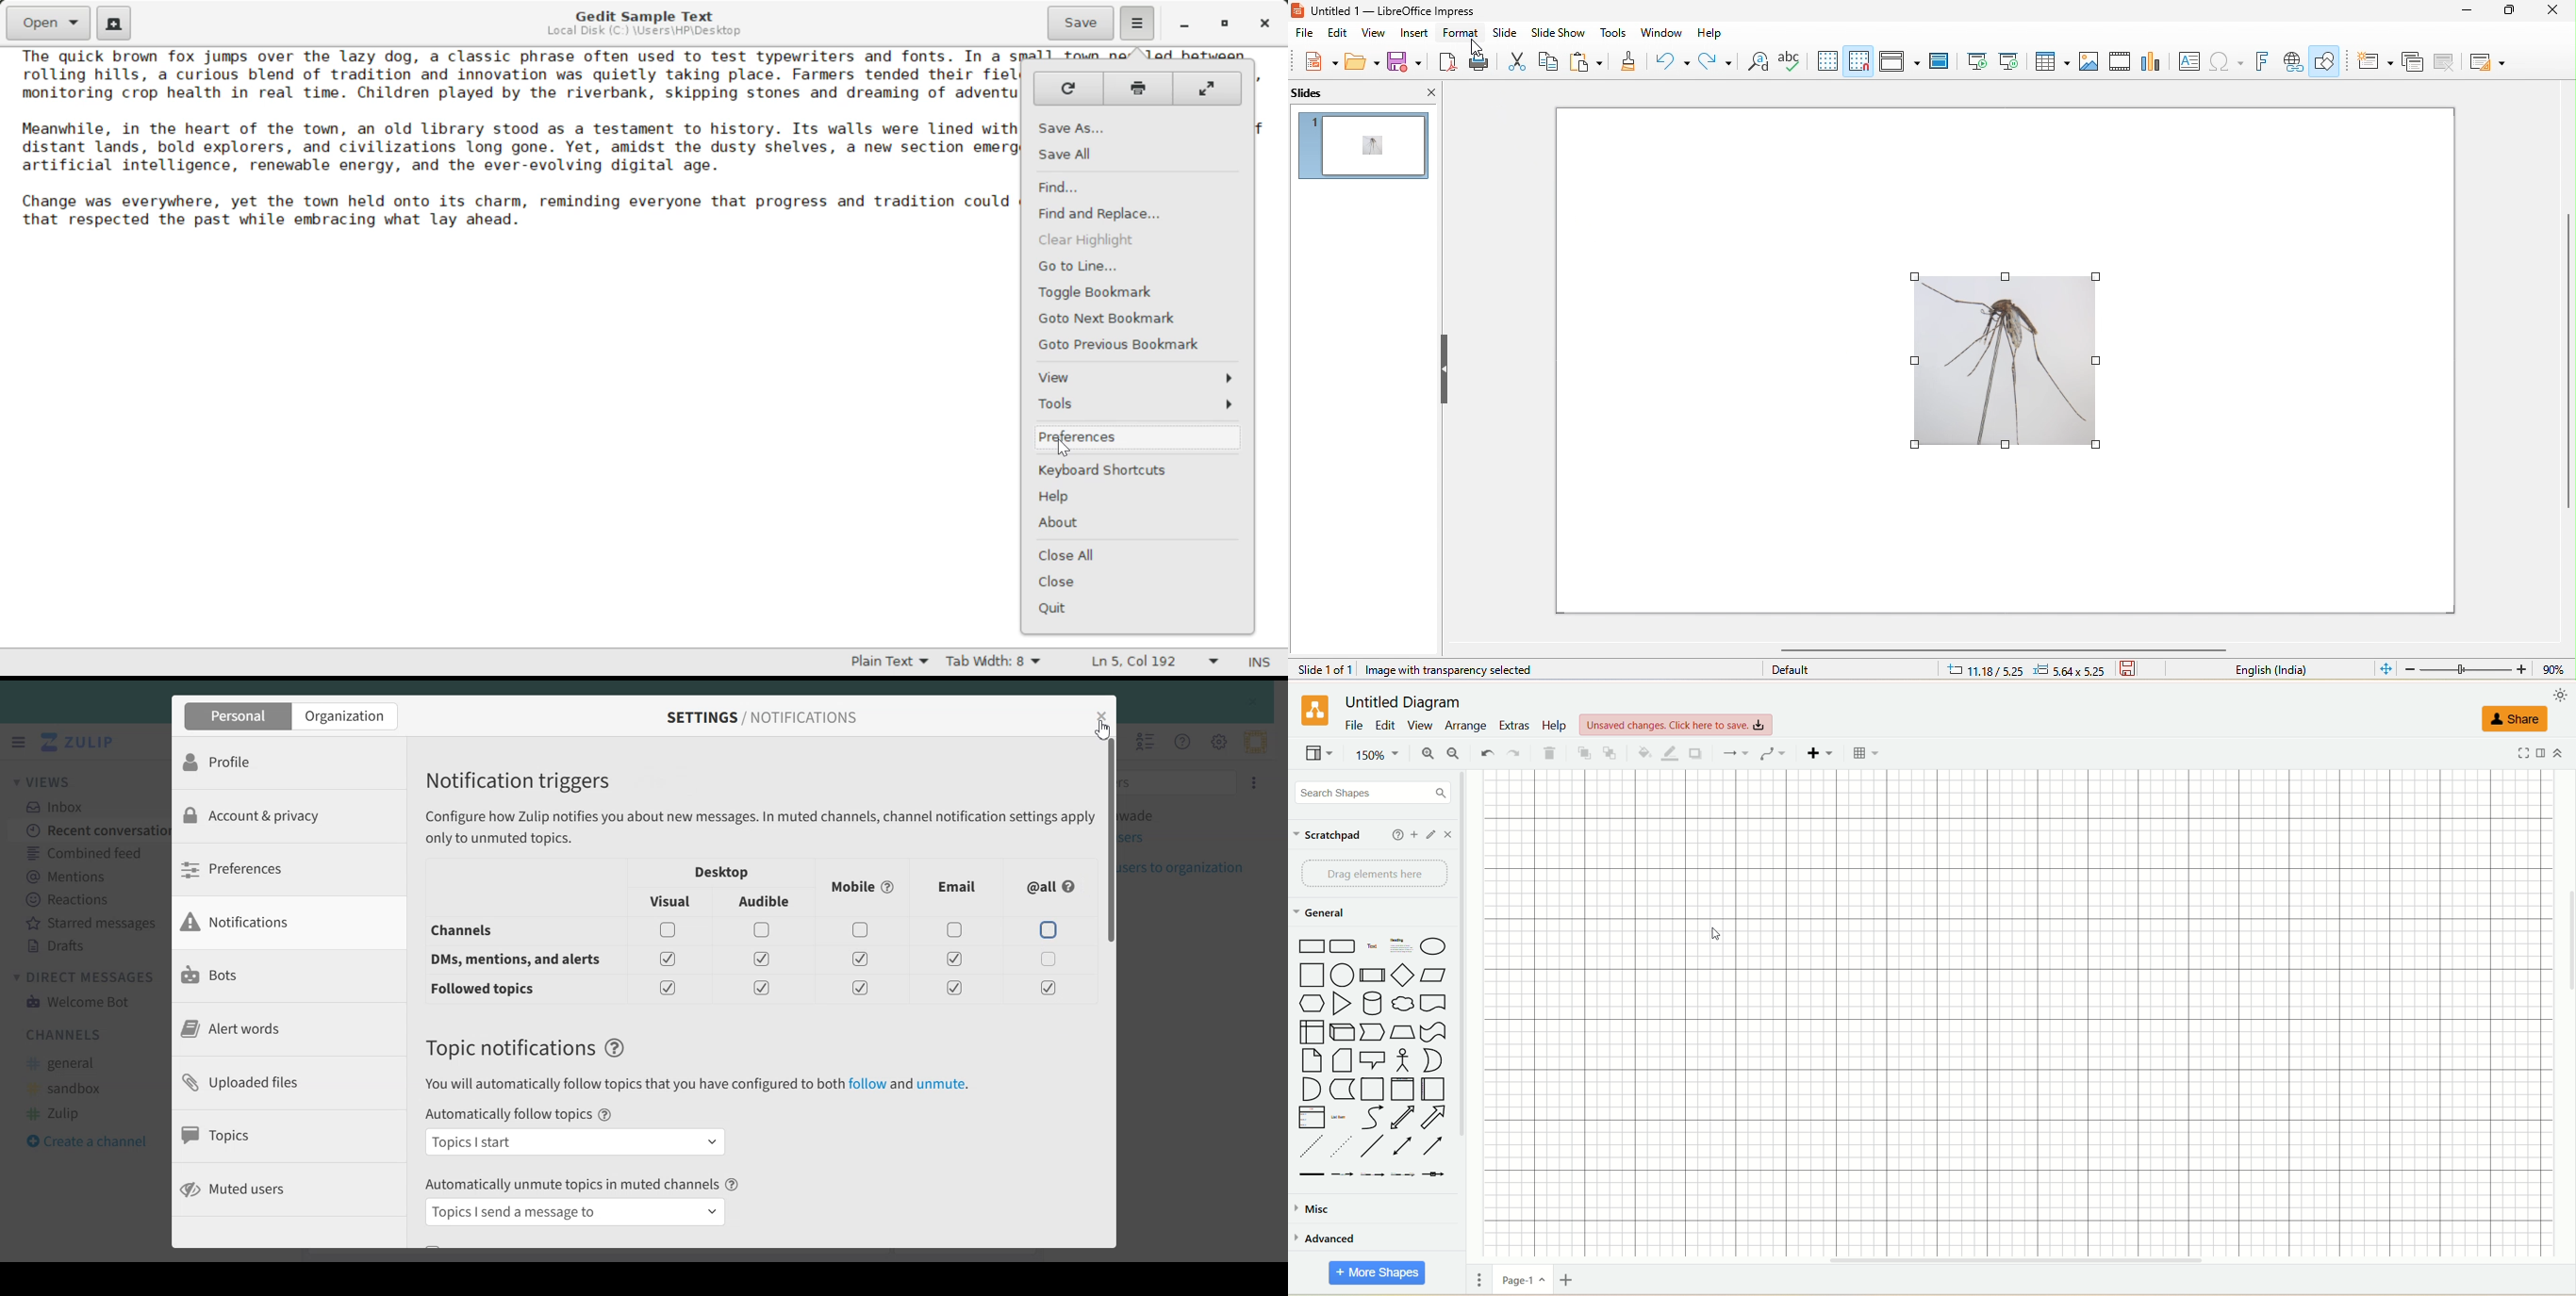  Describe the element at coordinates (2512, 14) in the screenshot. I see `maximize` at that location.